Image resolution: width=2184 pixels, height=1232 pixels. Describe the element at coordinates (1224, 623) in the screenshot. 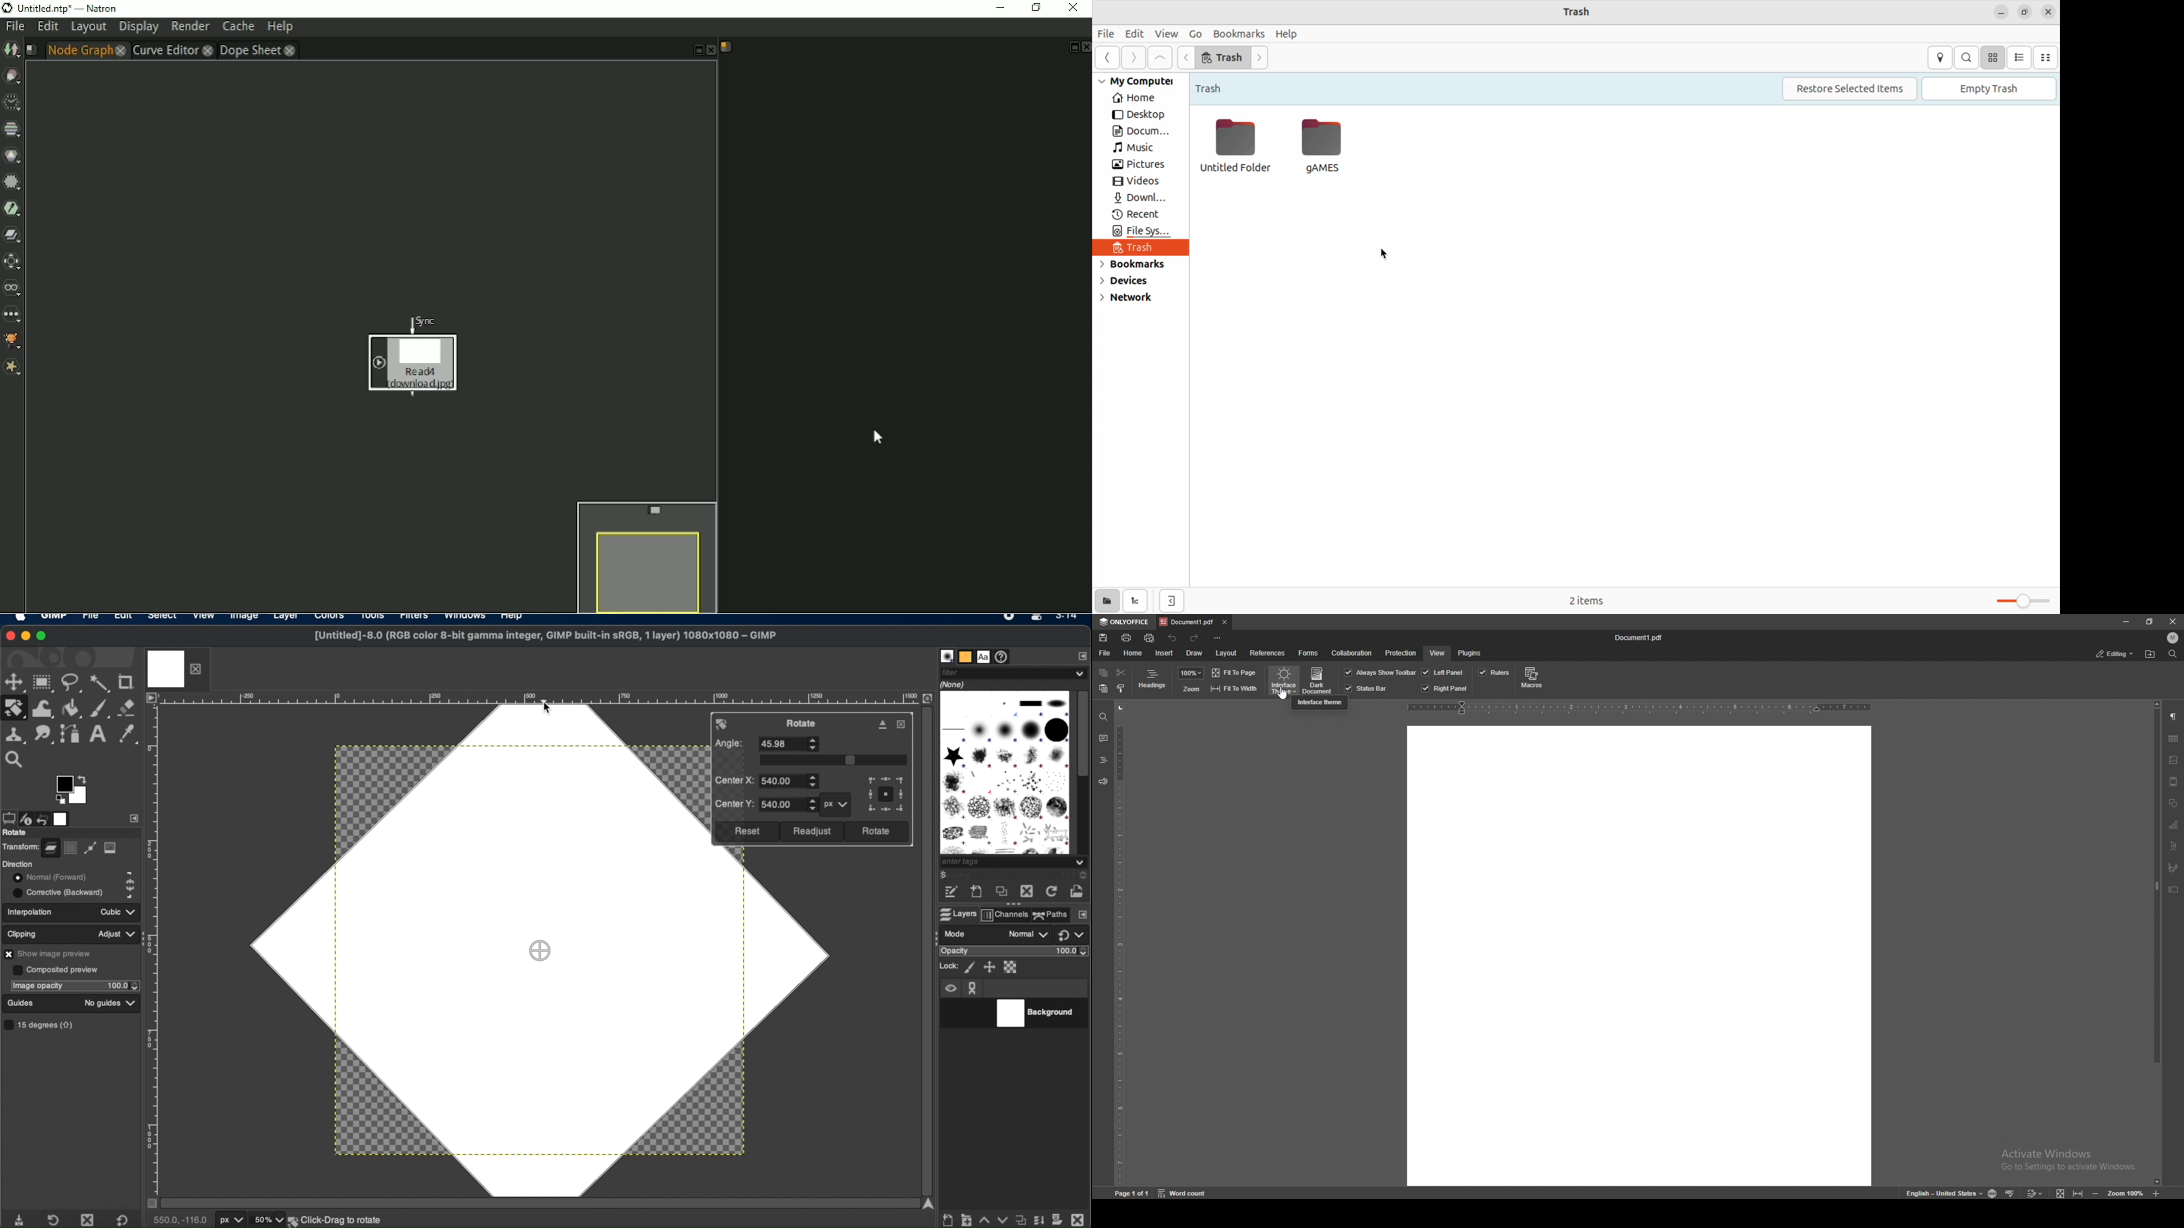

I see `close tab` at that location.